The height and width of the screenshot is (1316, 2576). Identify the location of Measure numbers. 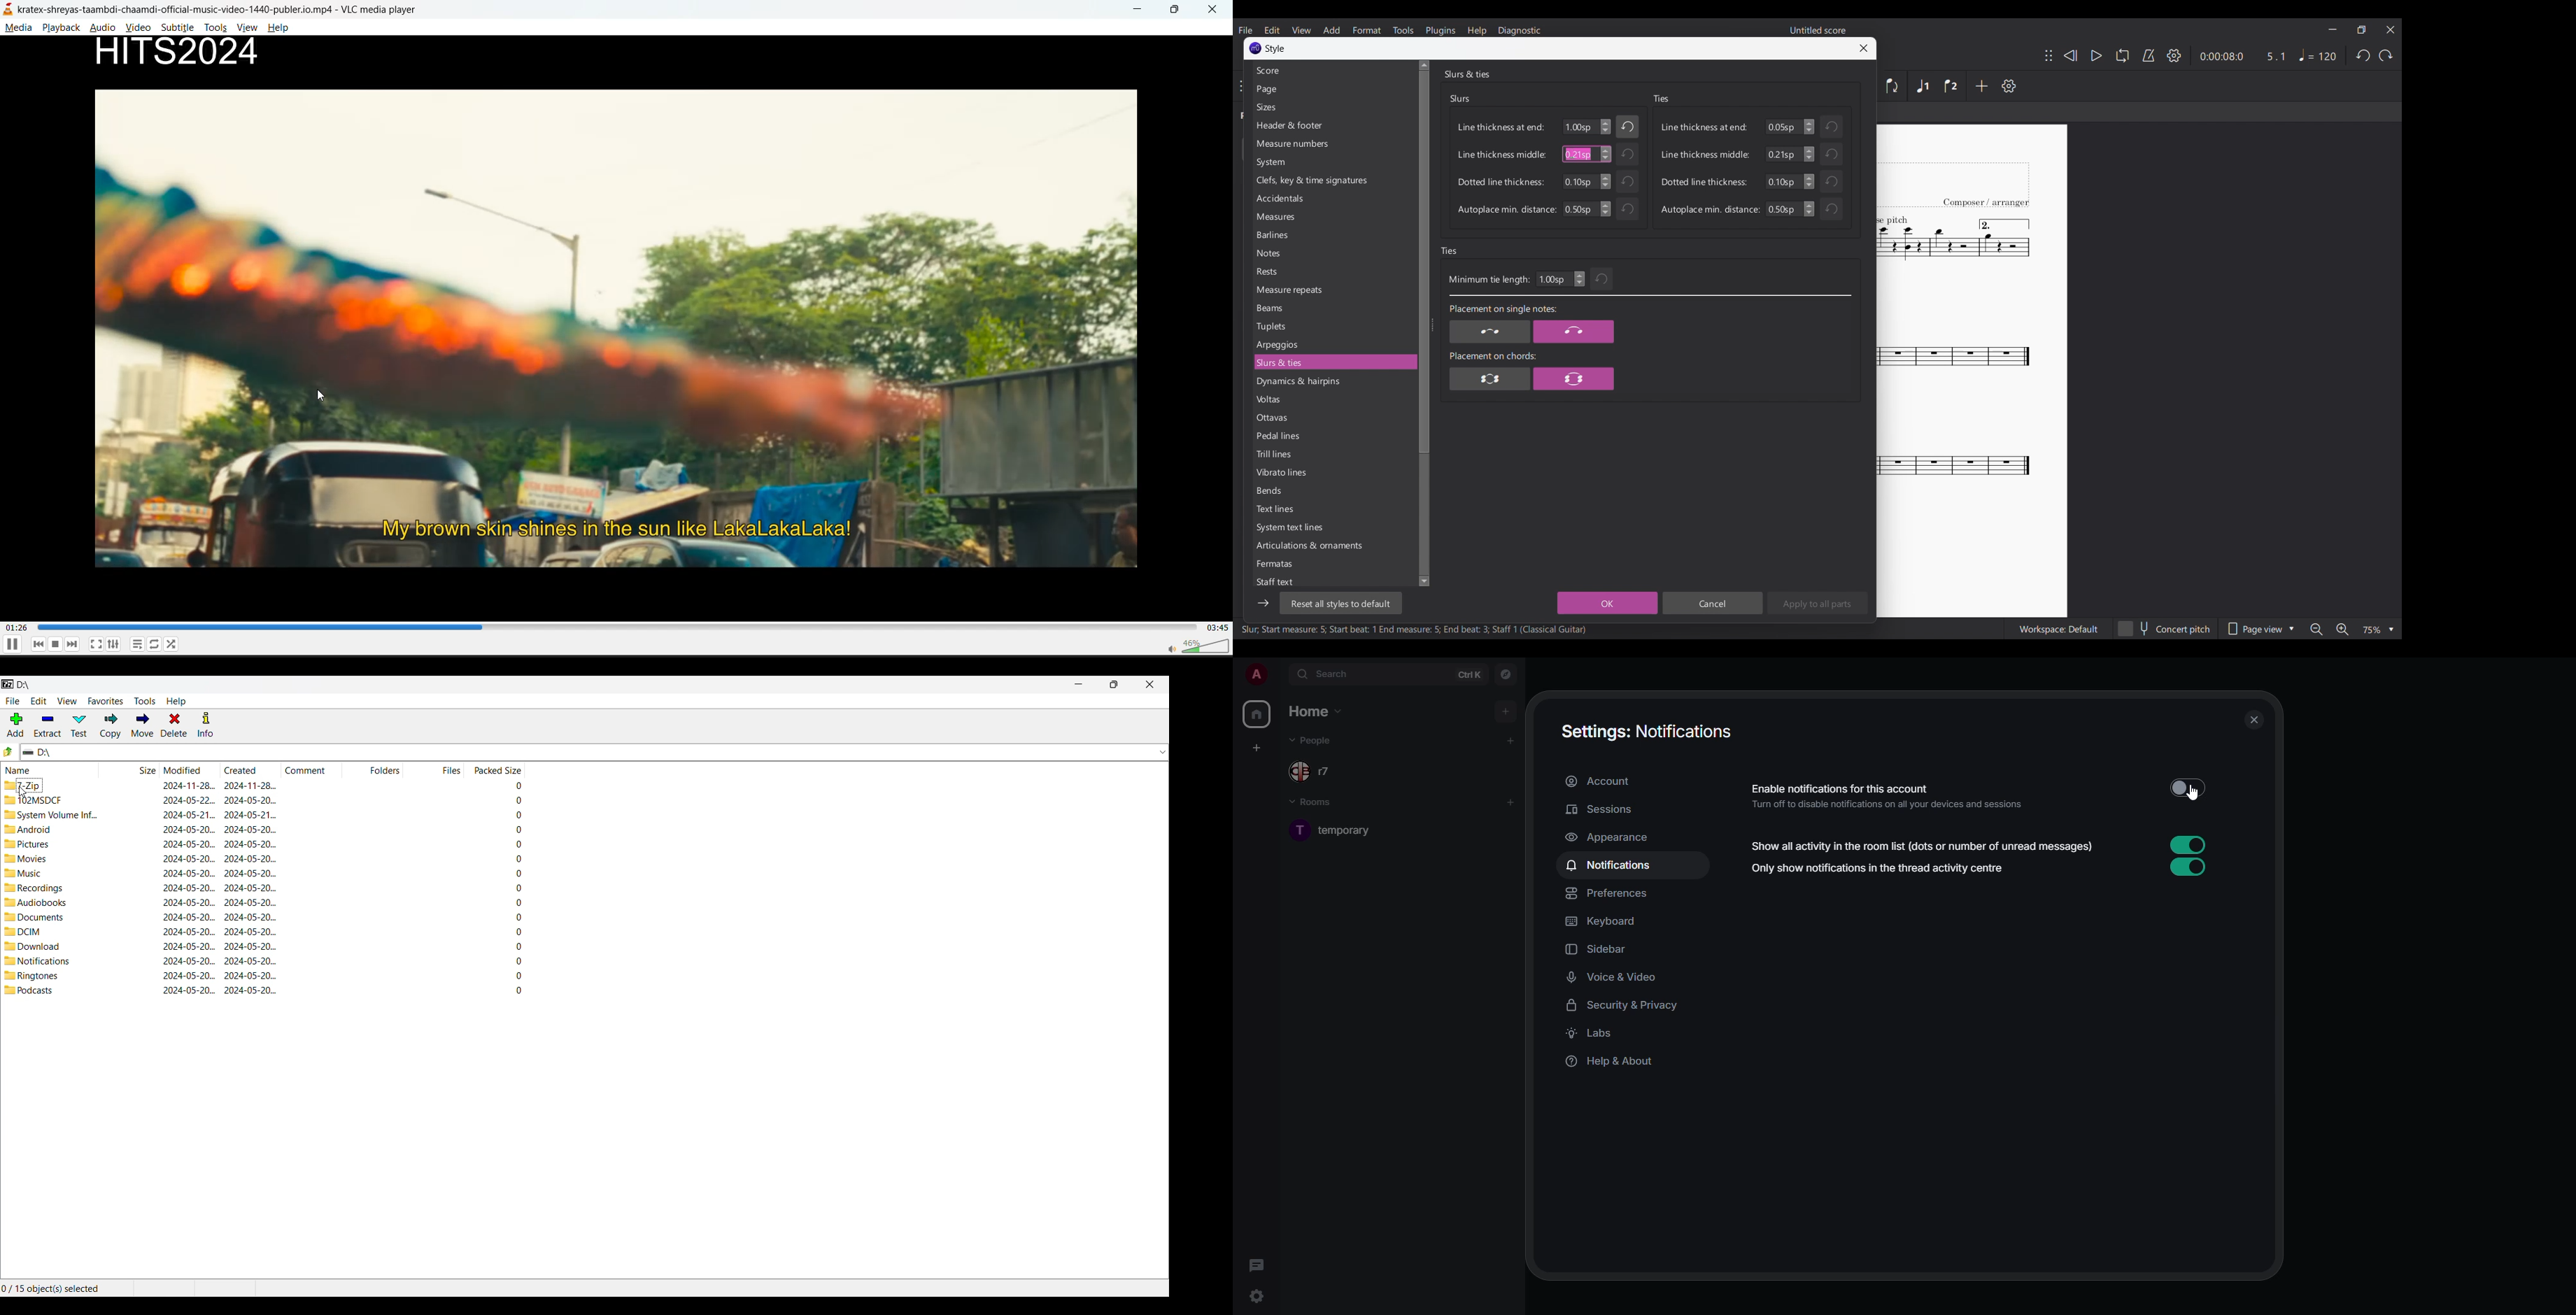
(1333, 144).